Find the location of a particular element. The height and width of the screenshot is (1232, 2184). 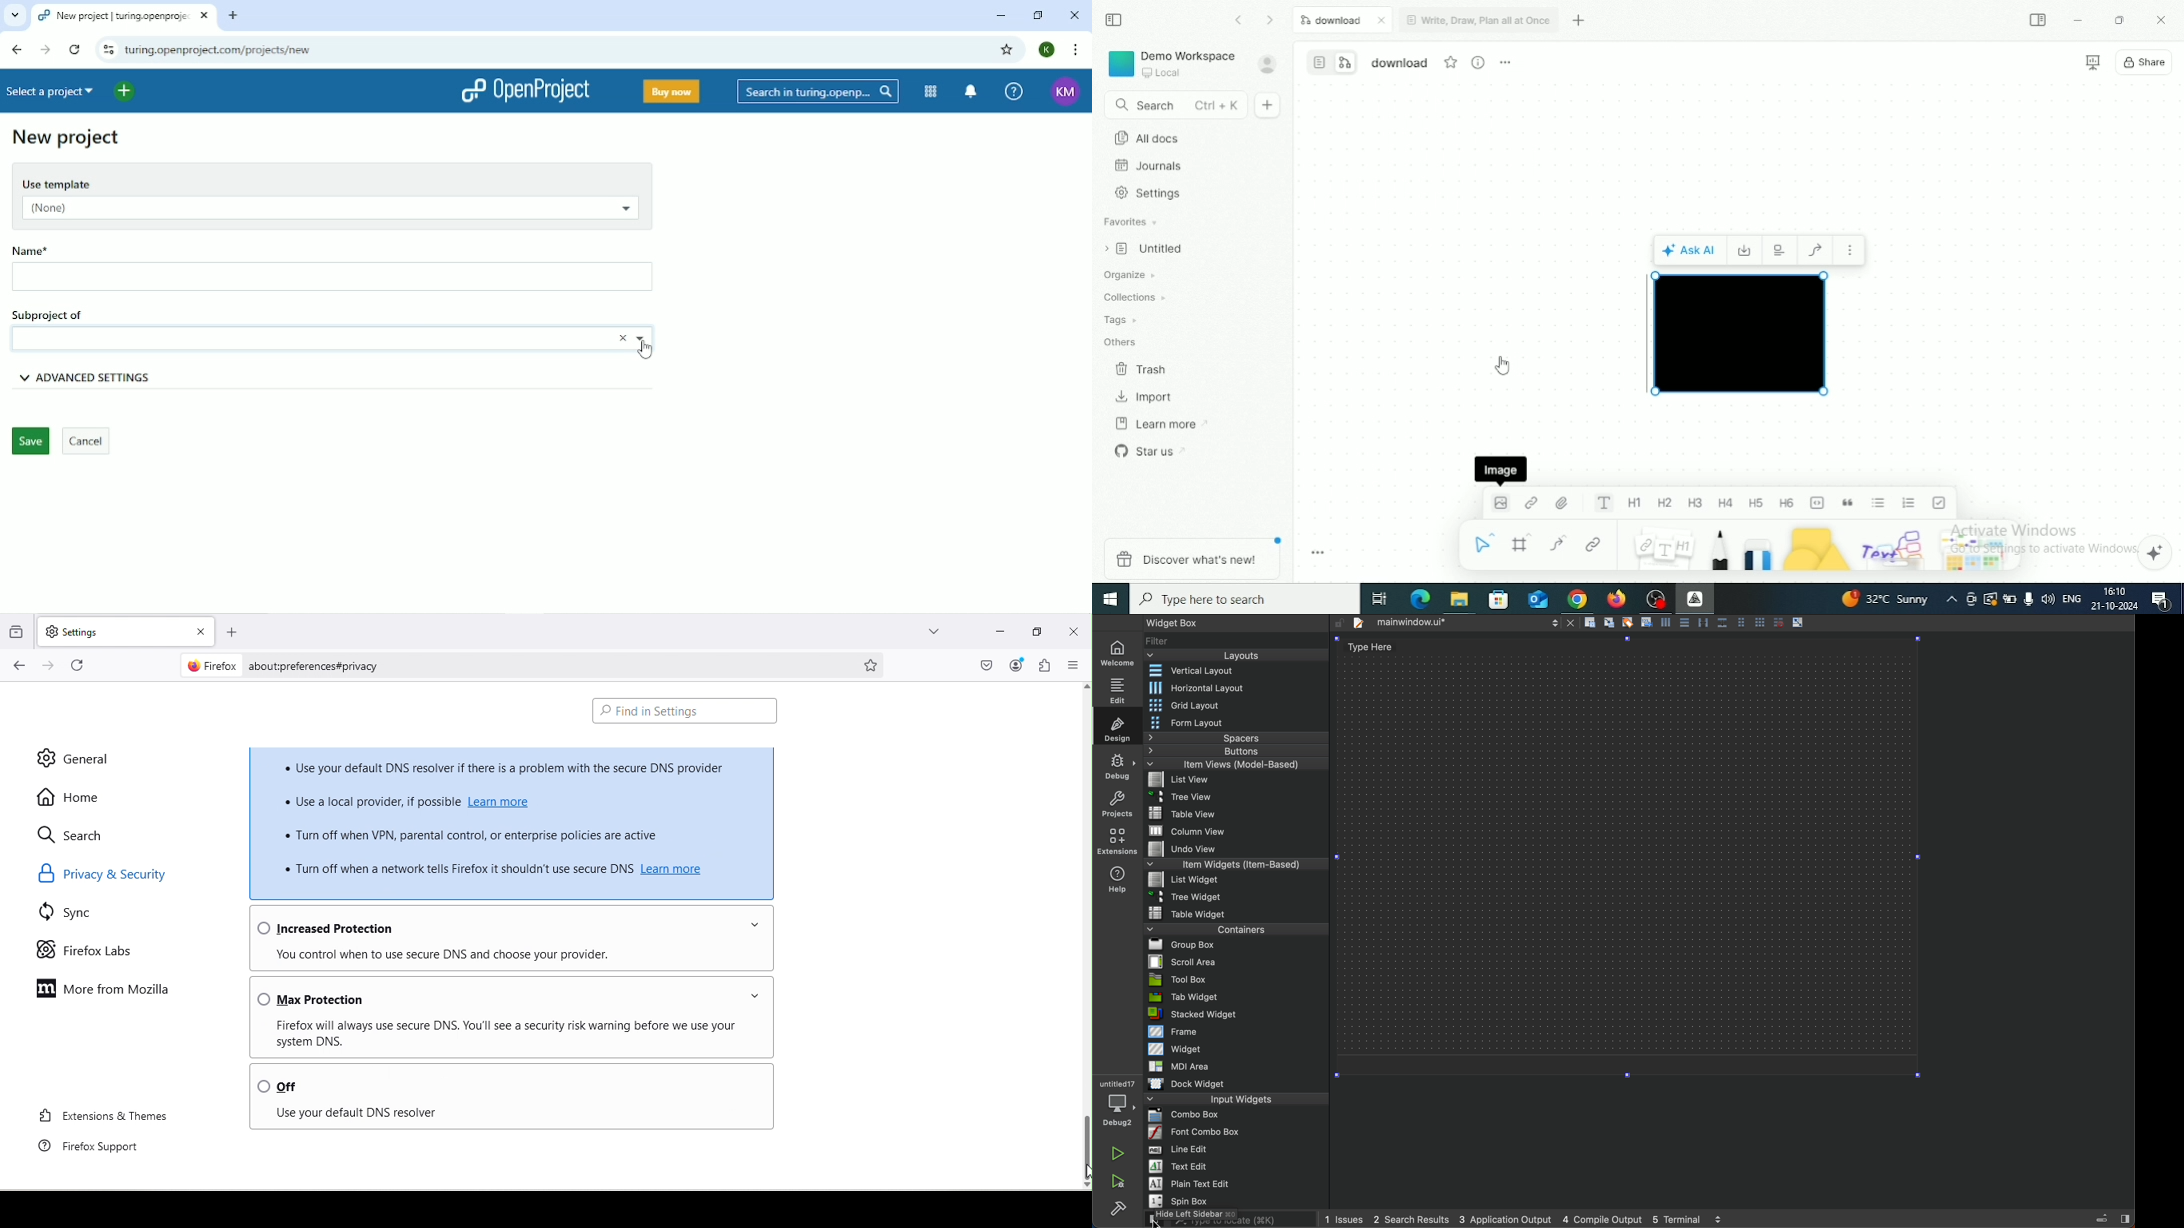

Tool Box is located at coordinates (1180, 980).